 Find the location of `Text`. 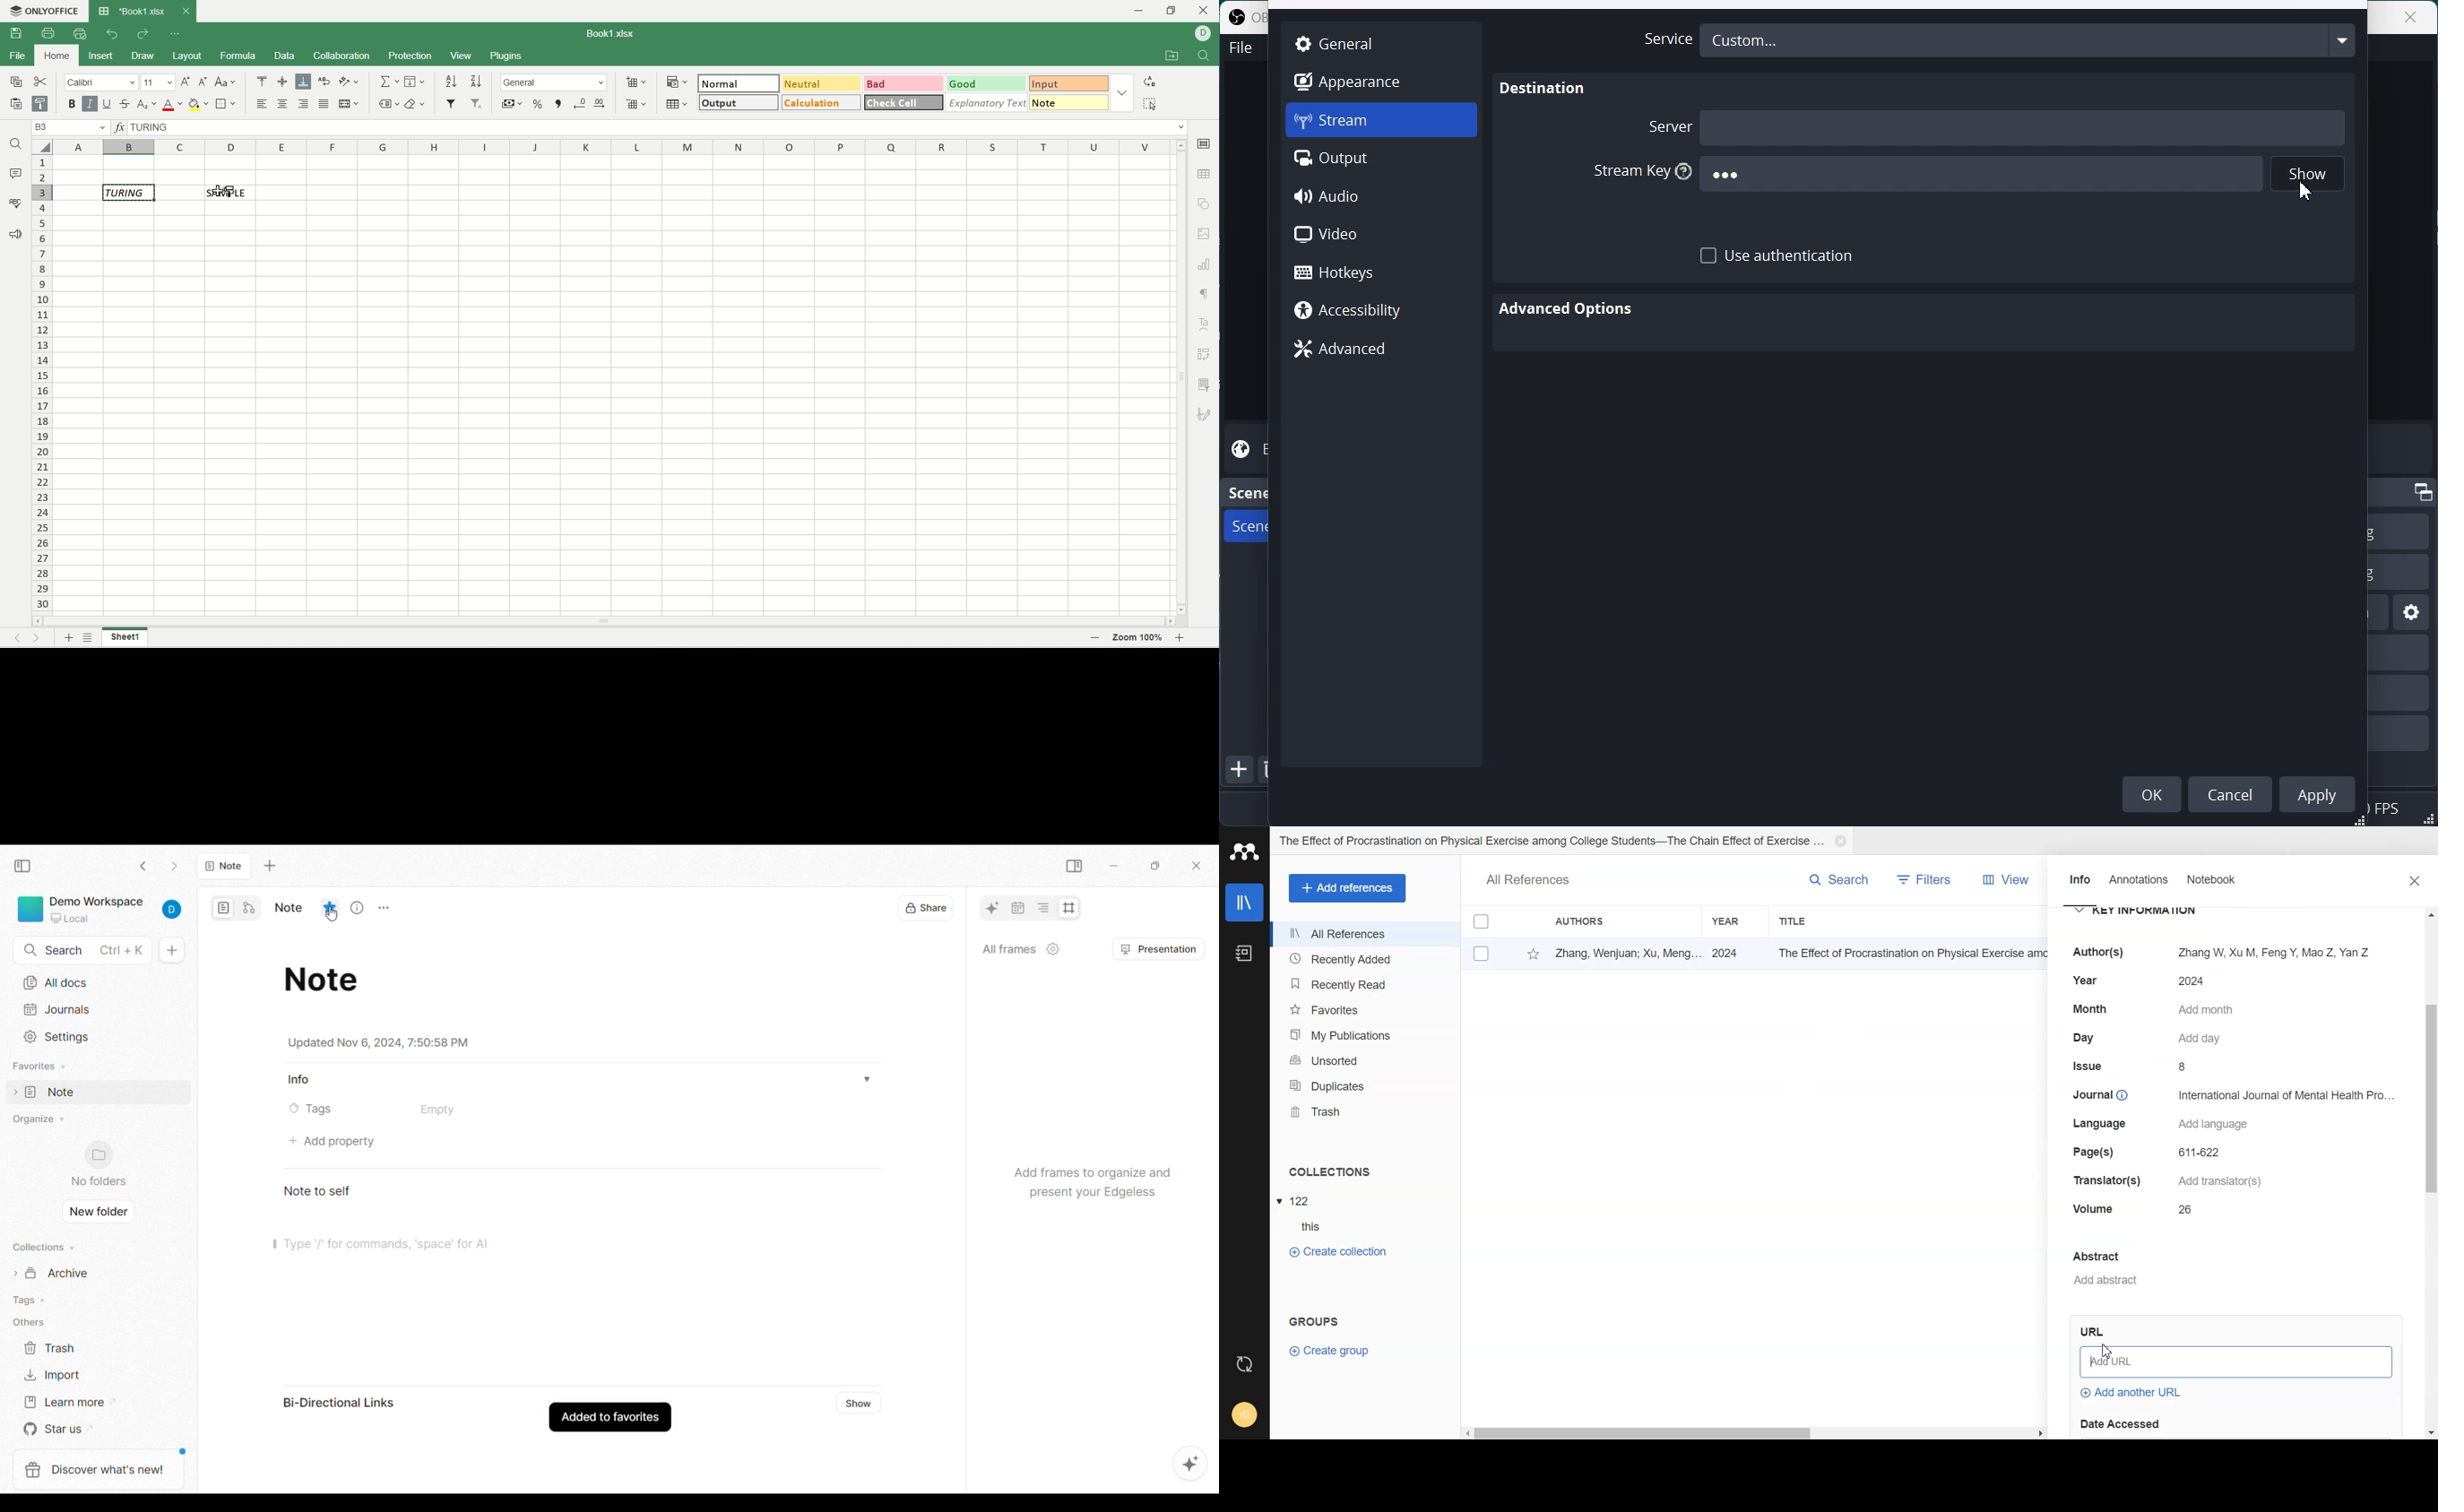

Text is located at coordinates (1529, 878).